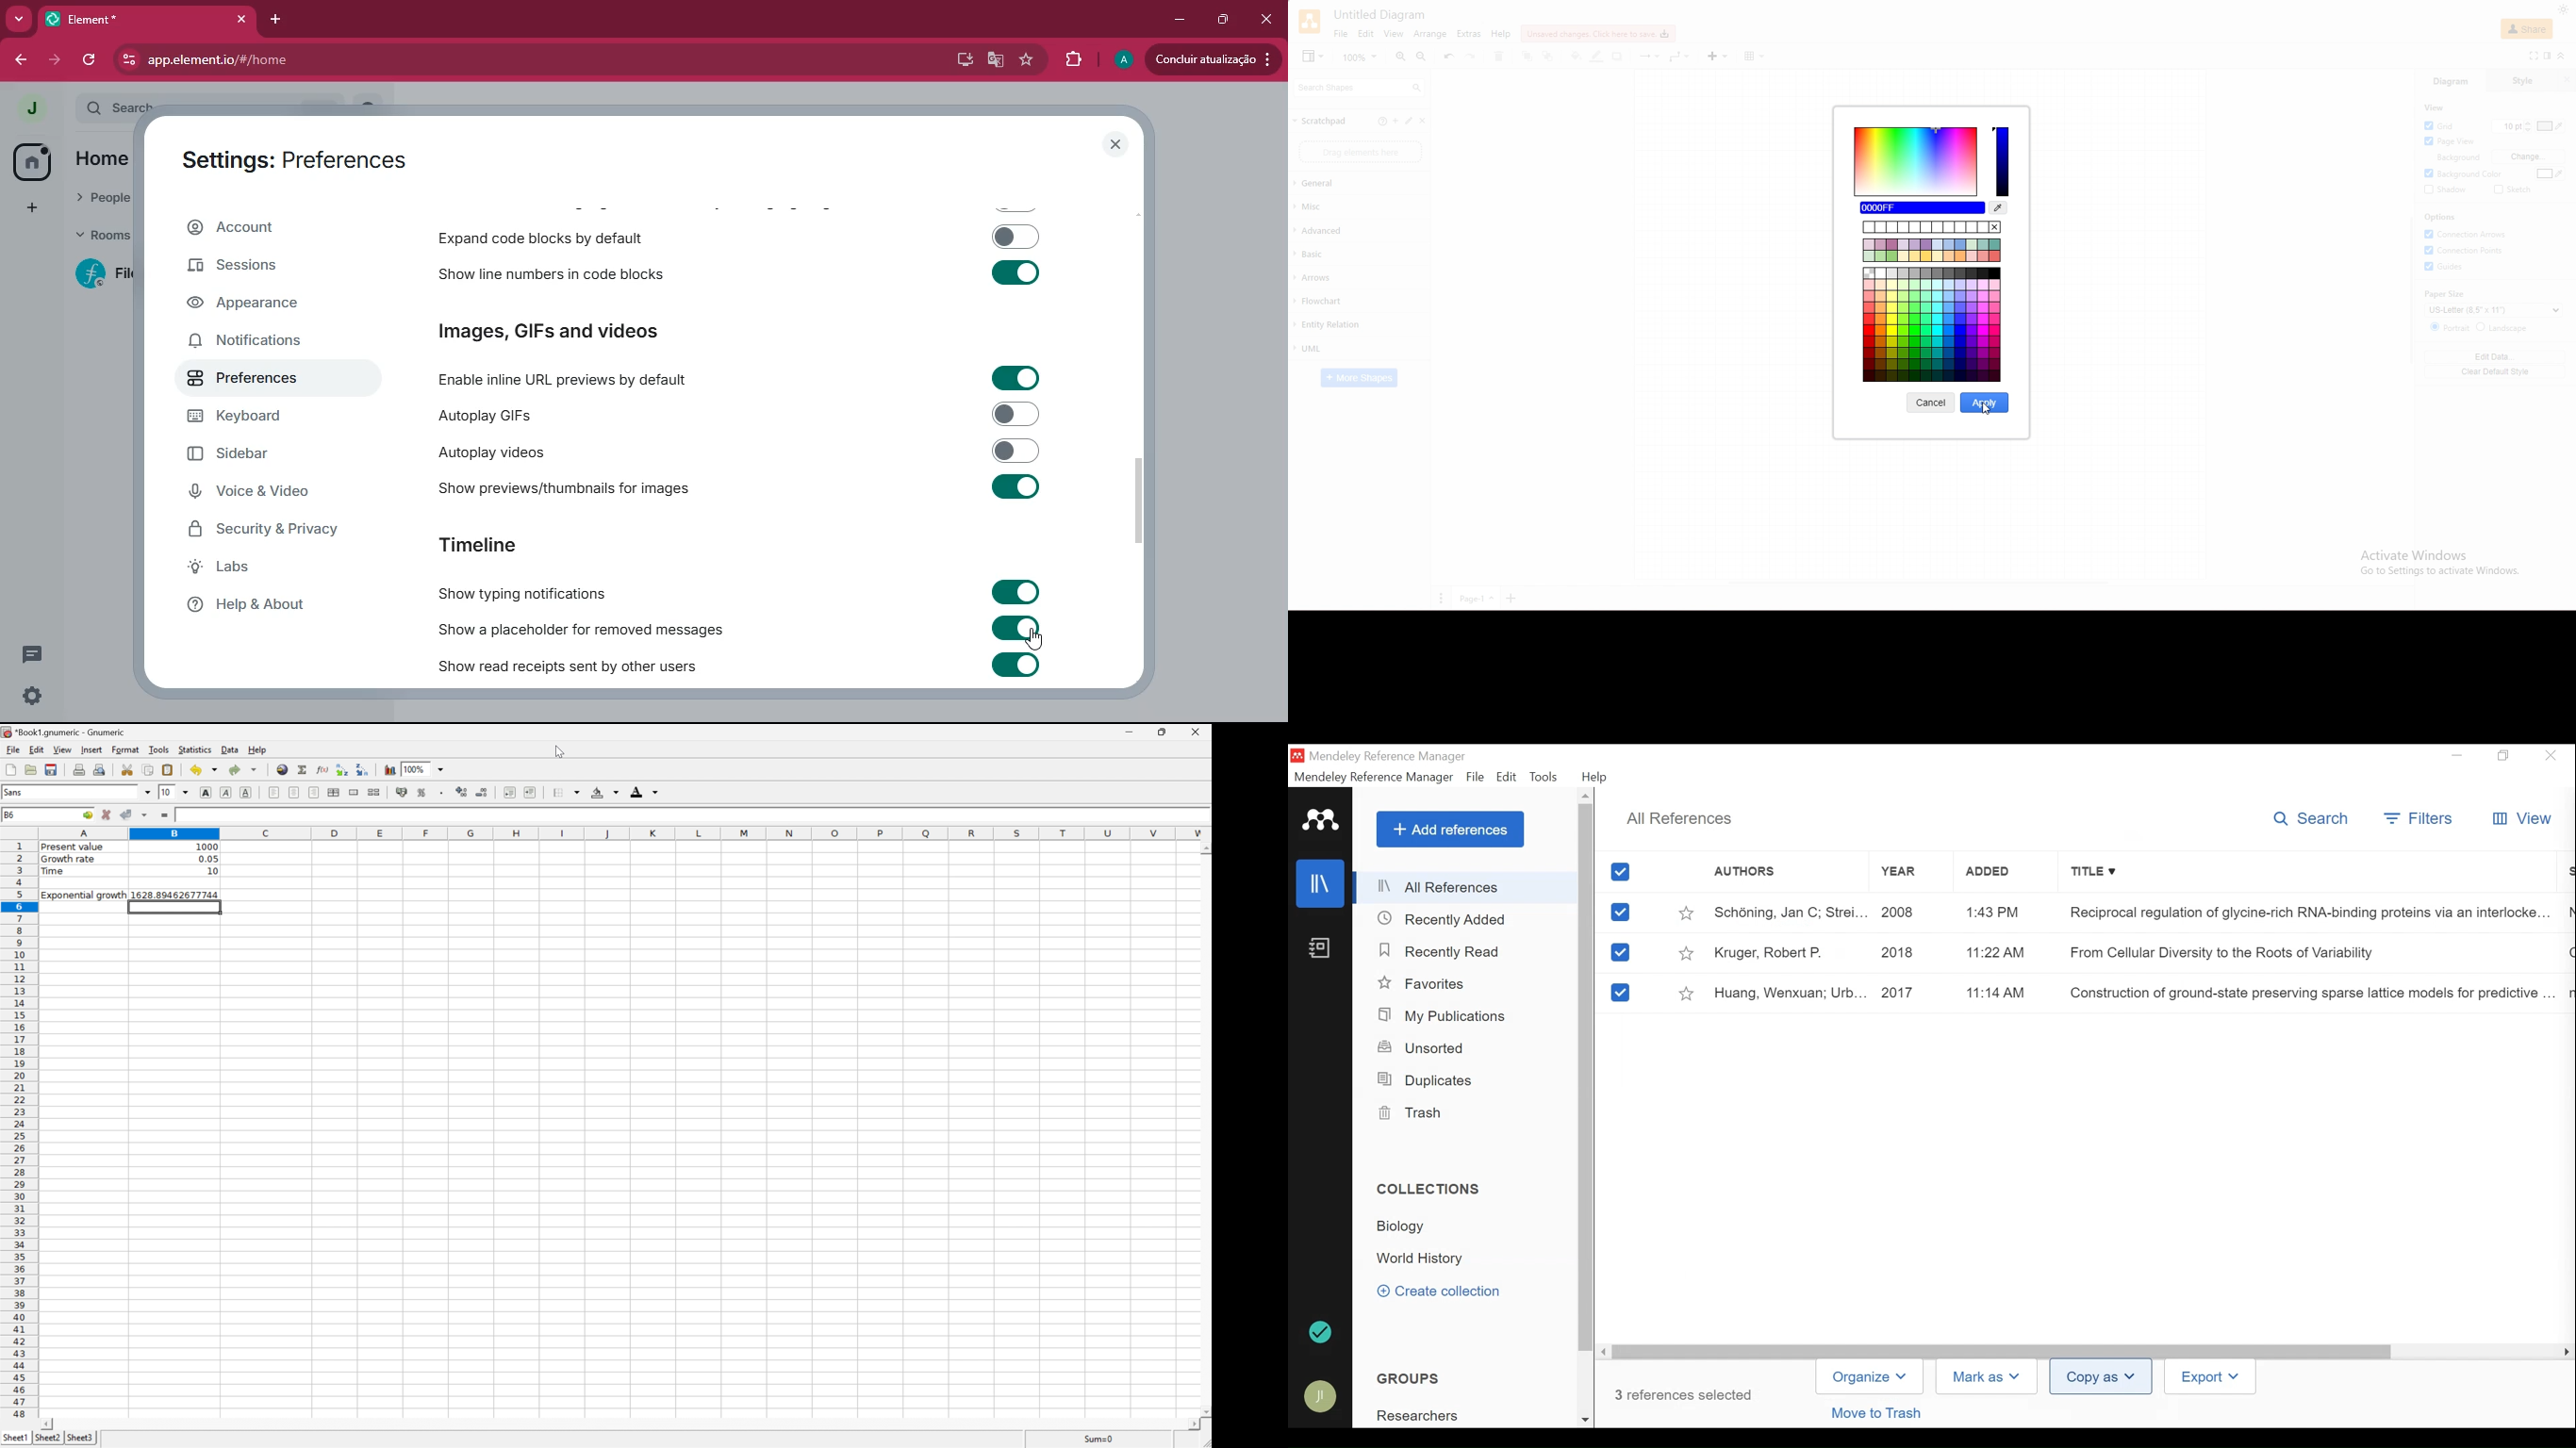 The image size is (2576, 1456). I want to click on show read receipts sent by other users, so click(594, 665).